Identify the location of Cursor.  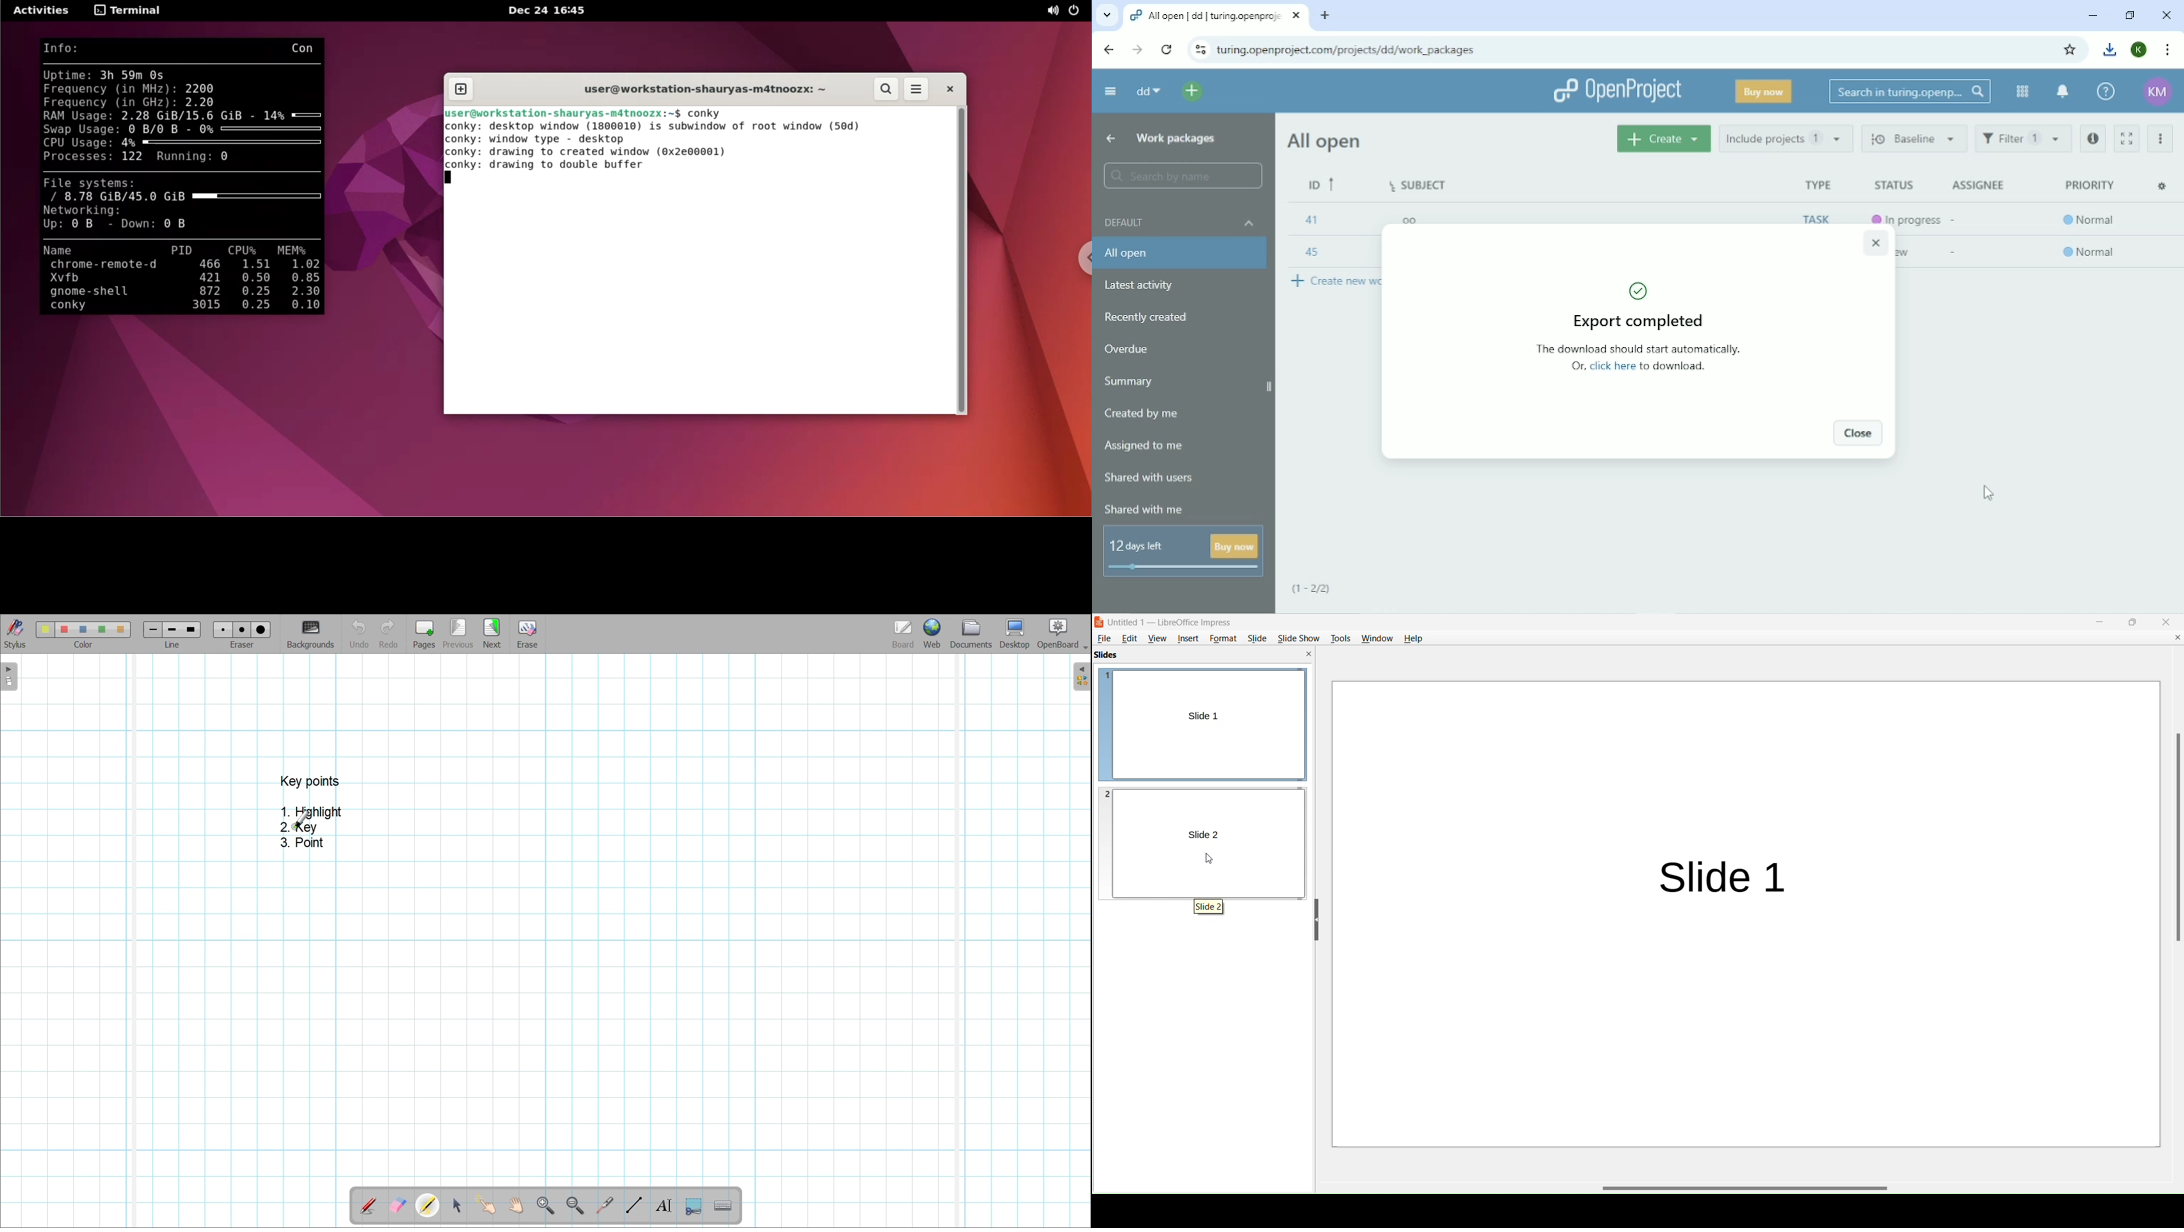
(1990, 492).